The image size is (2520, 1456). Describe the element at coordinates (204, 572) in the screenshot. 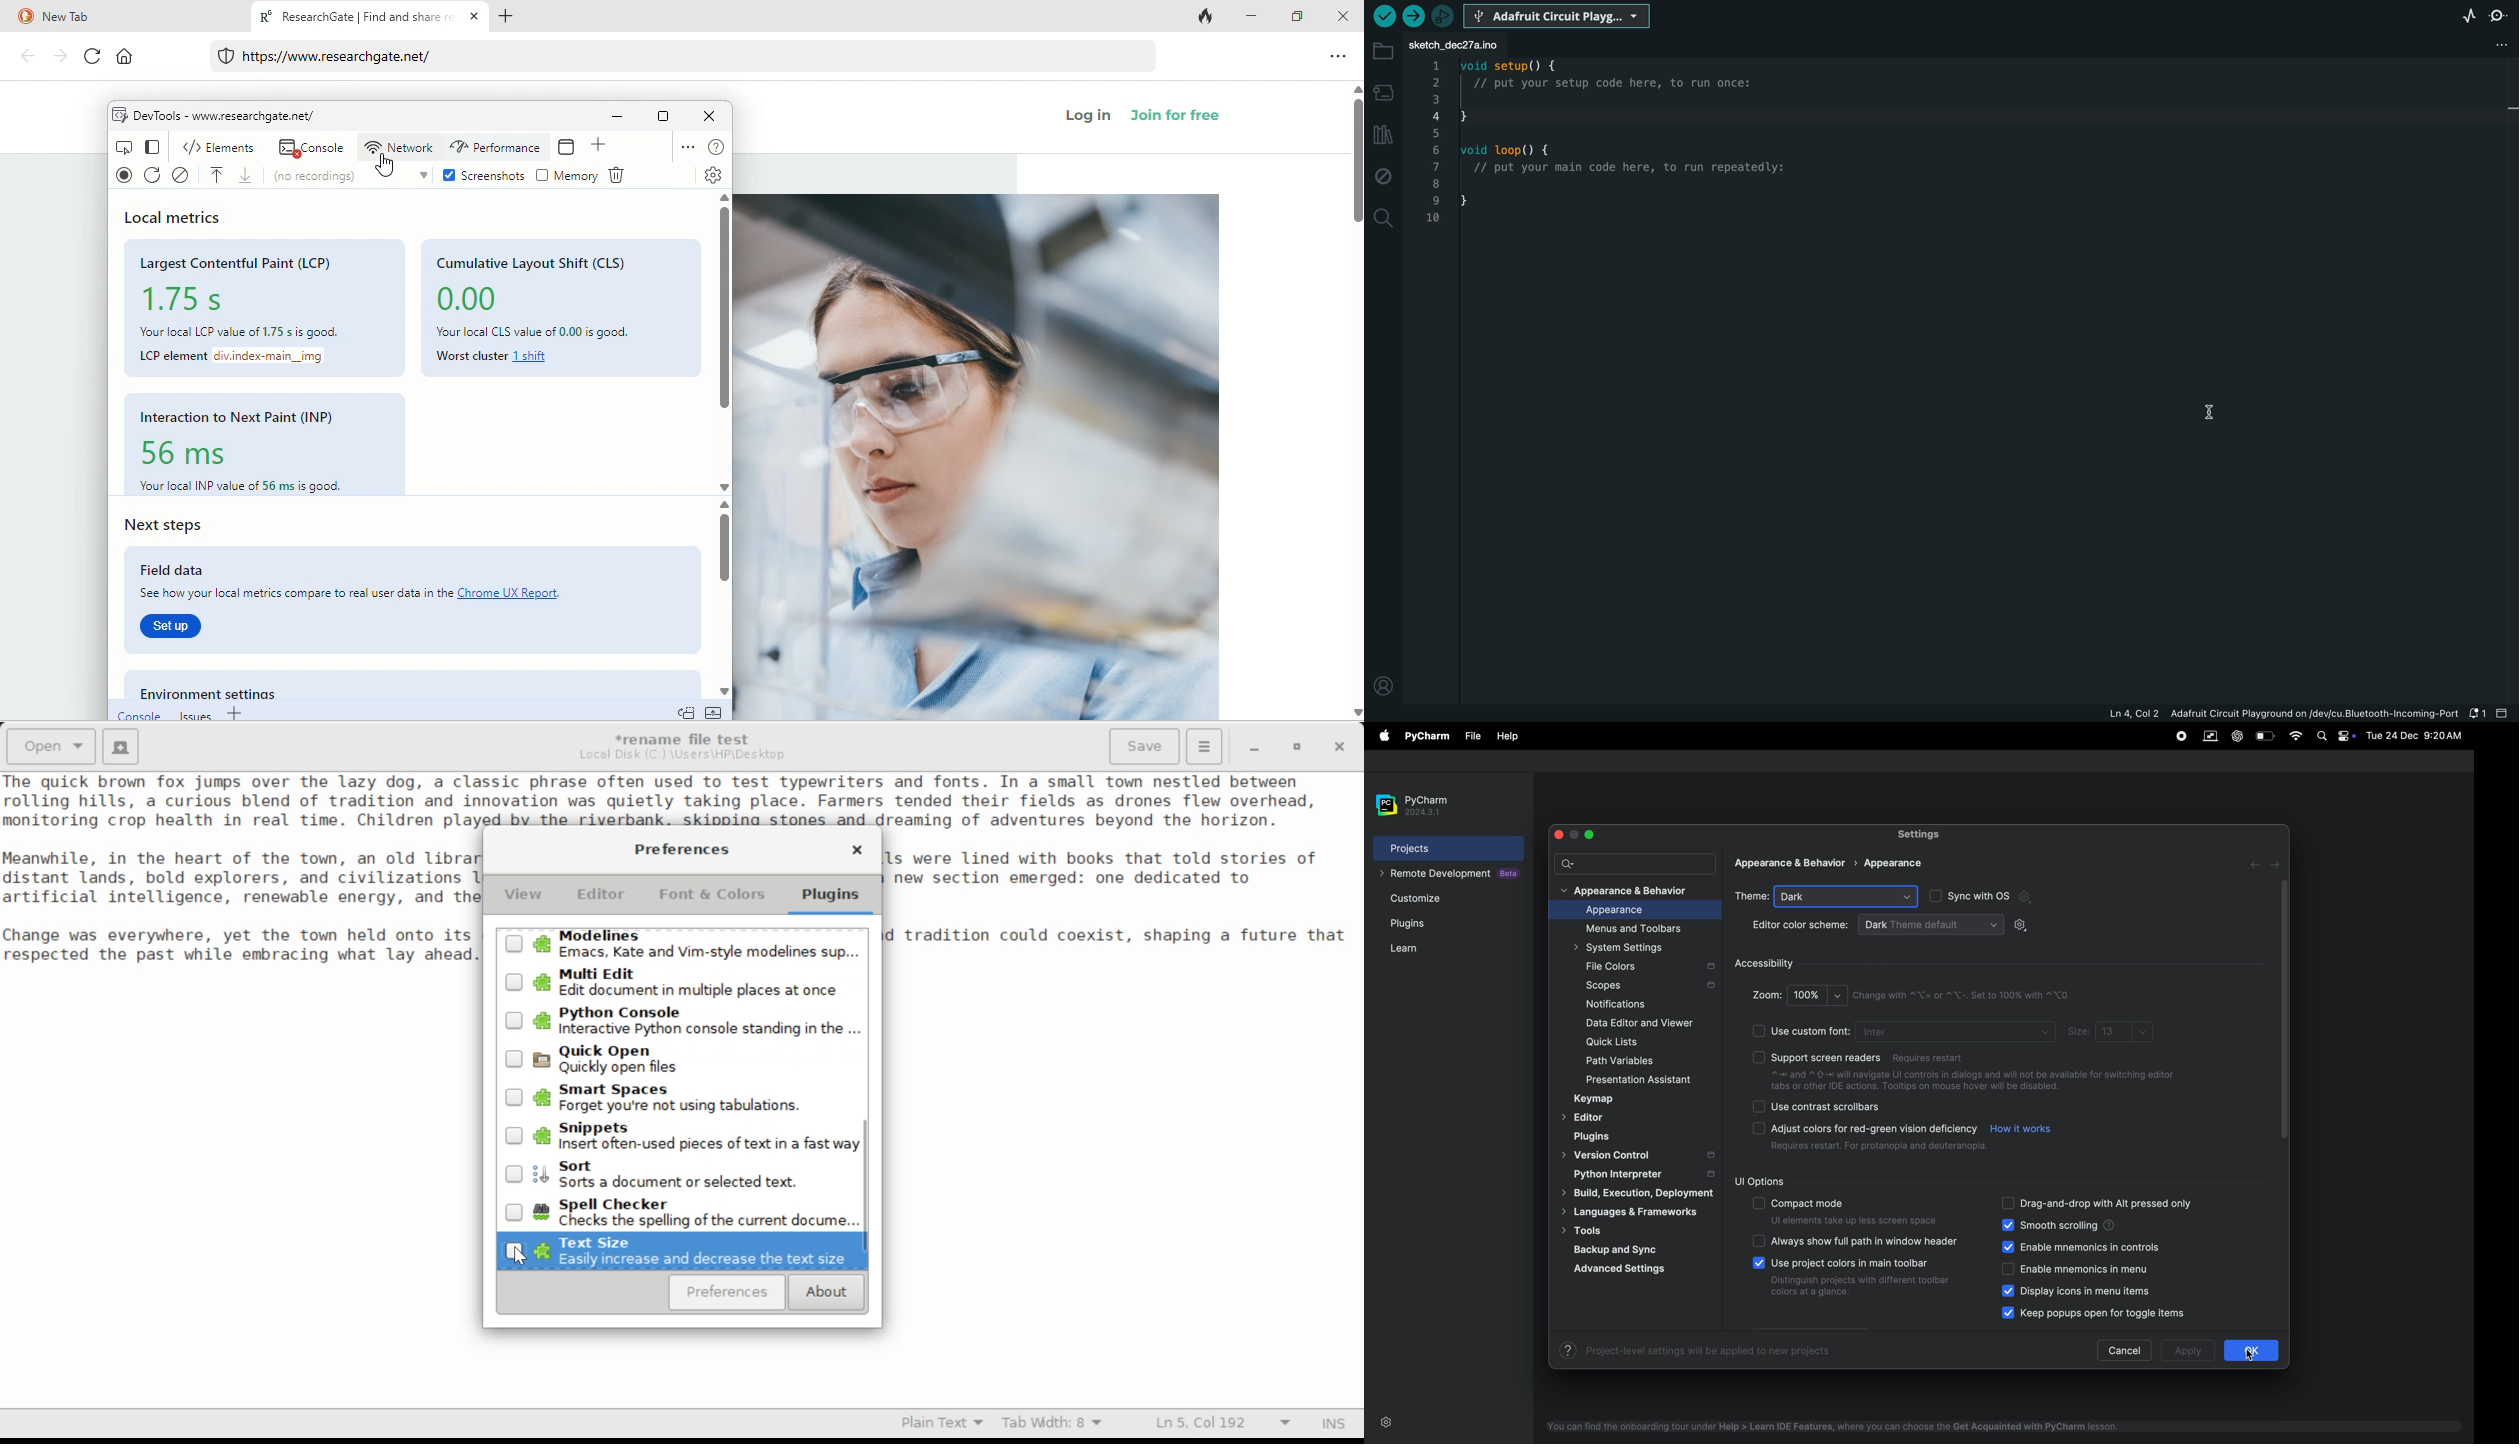

I see `field data` at that location.